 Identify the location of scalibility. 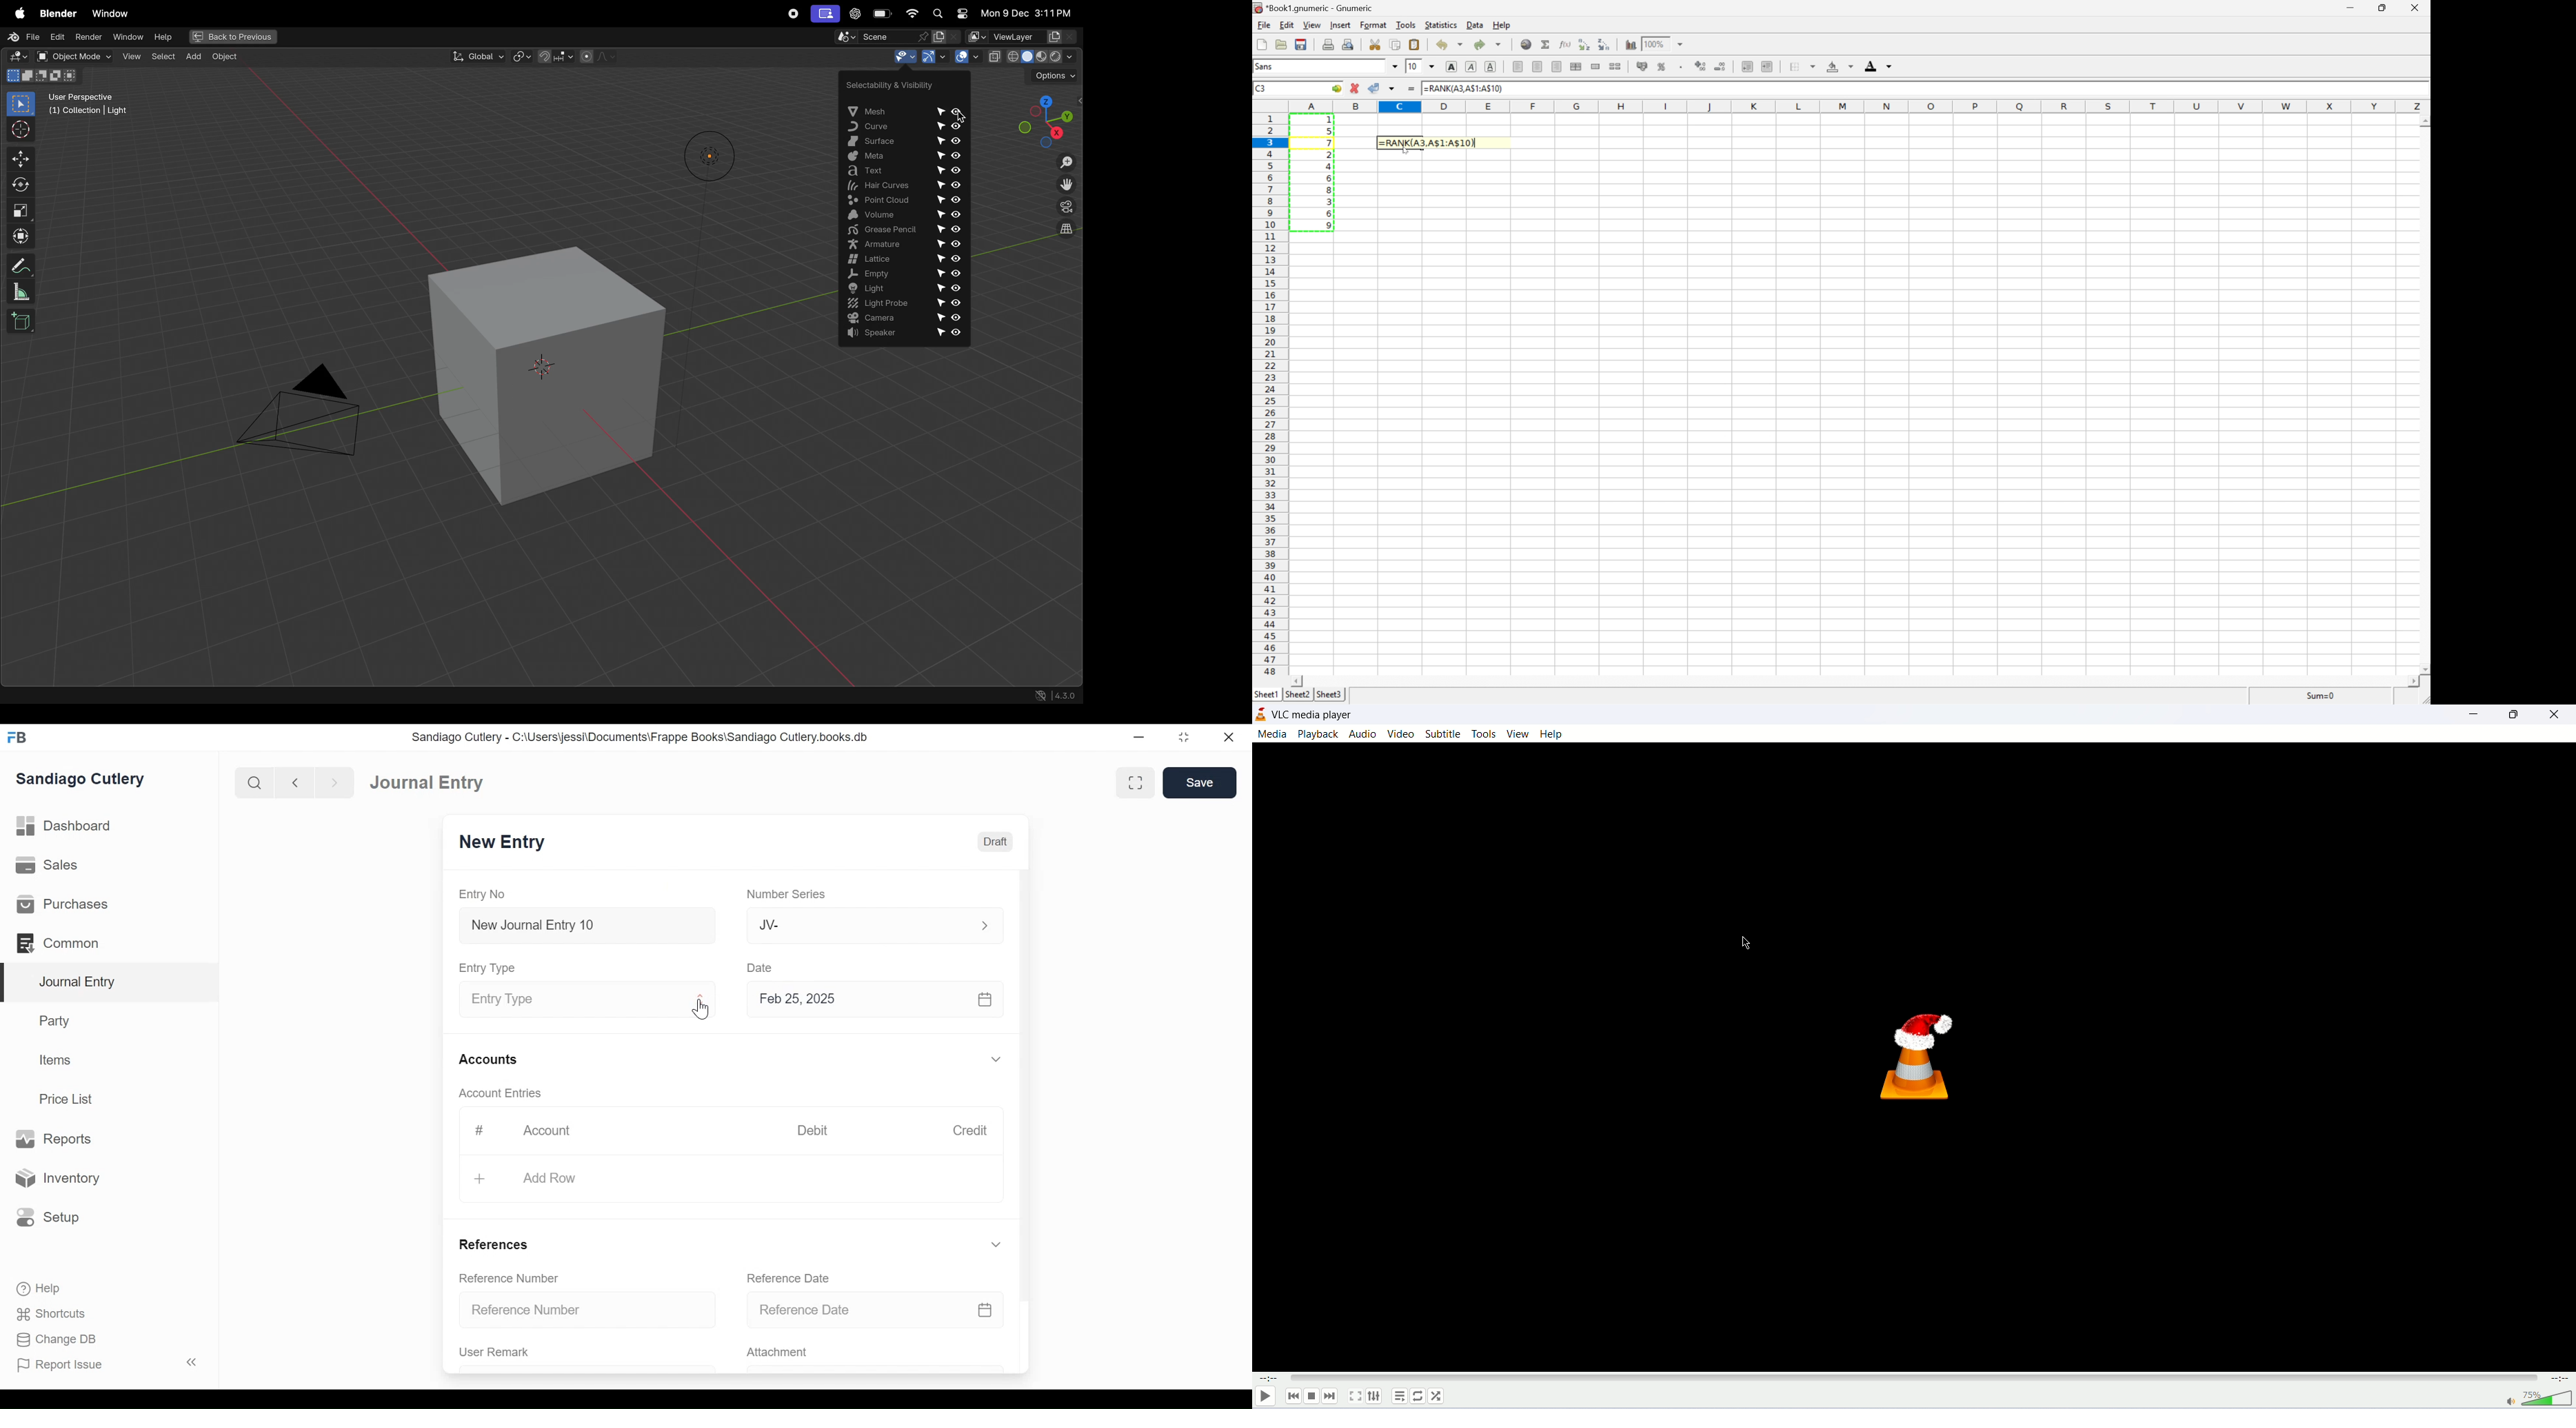
(884, 84).